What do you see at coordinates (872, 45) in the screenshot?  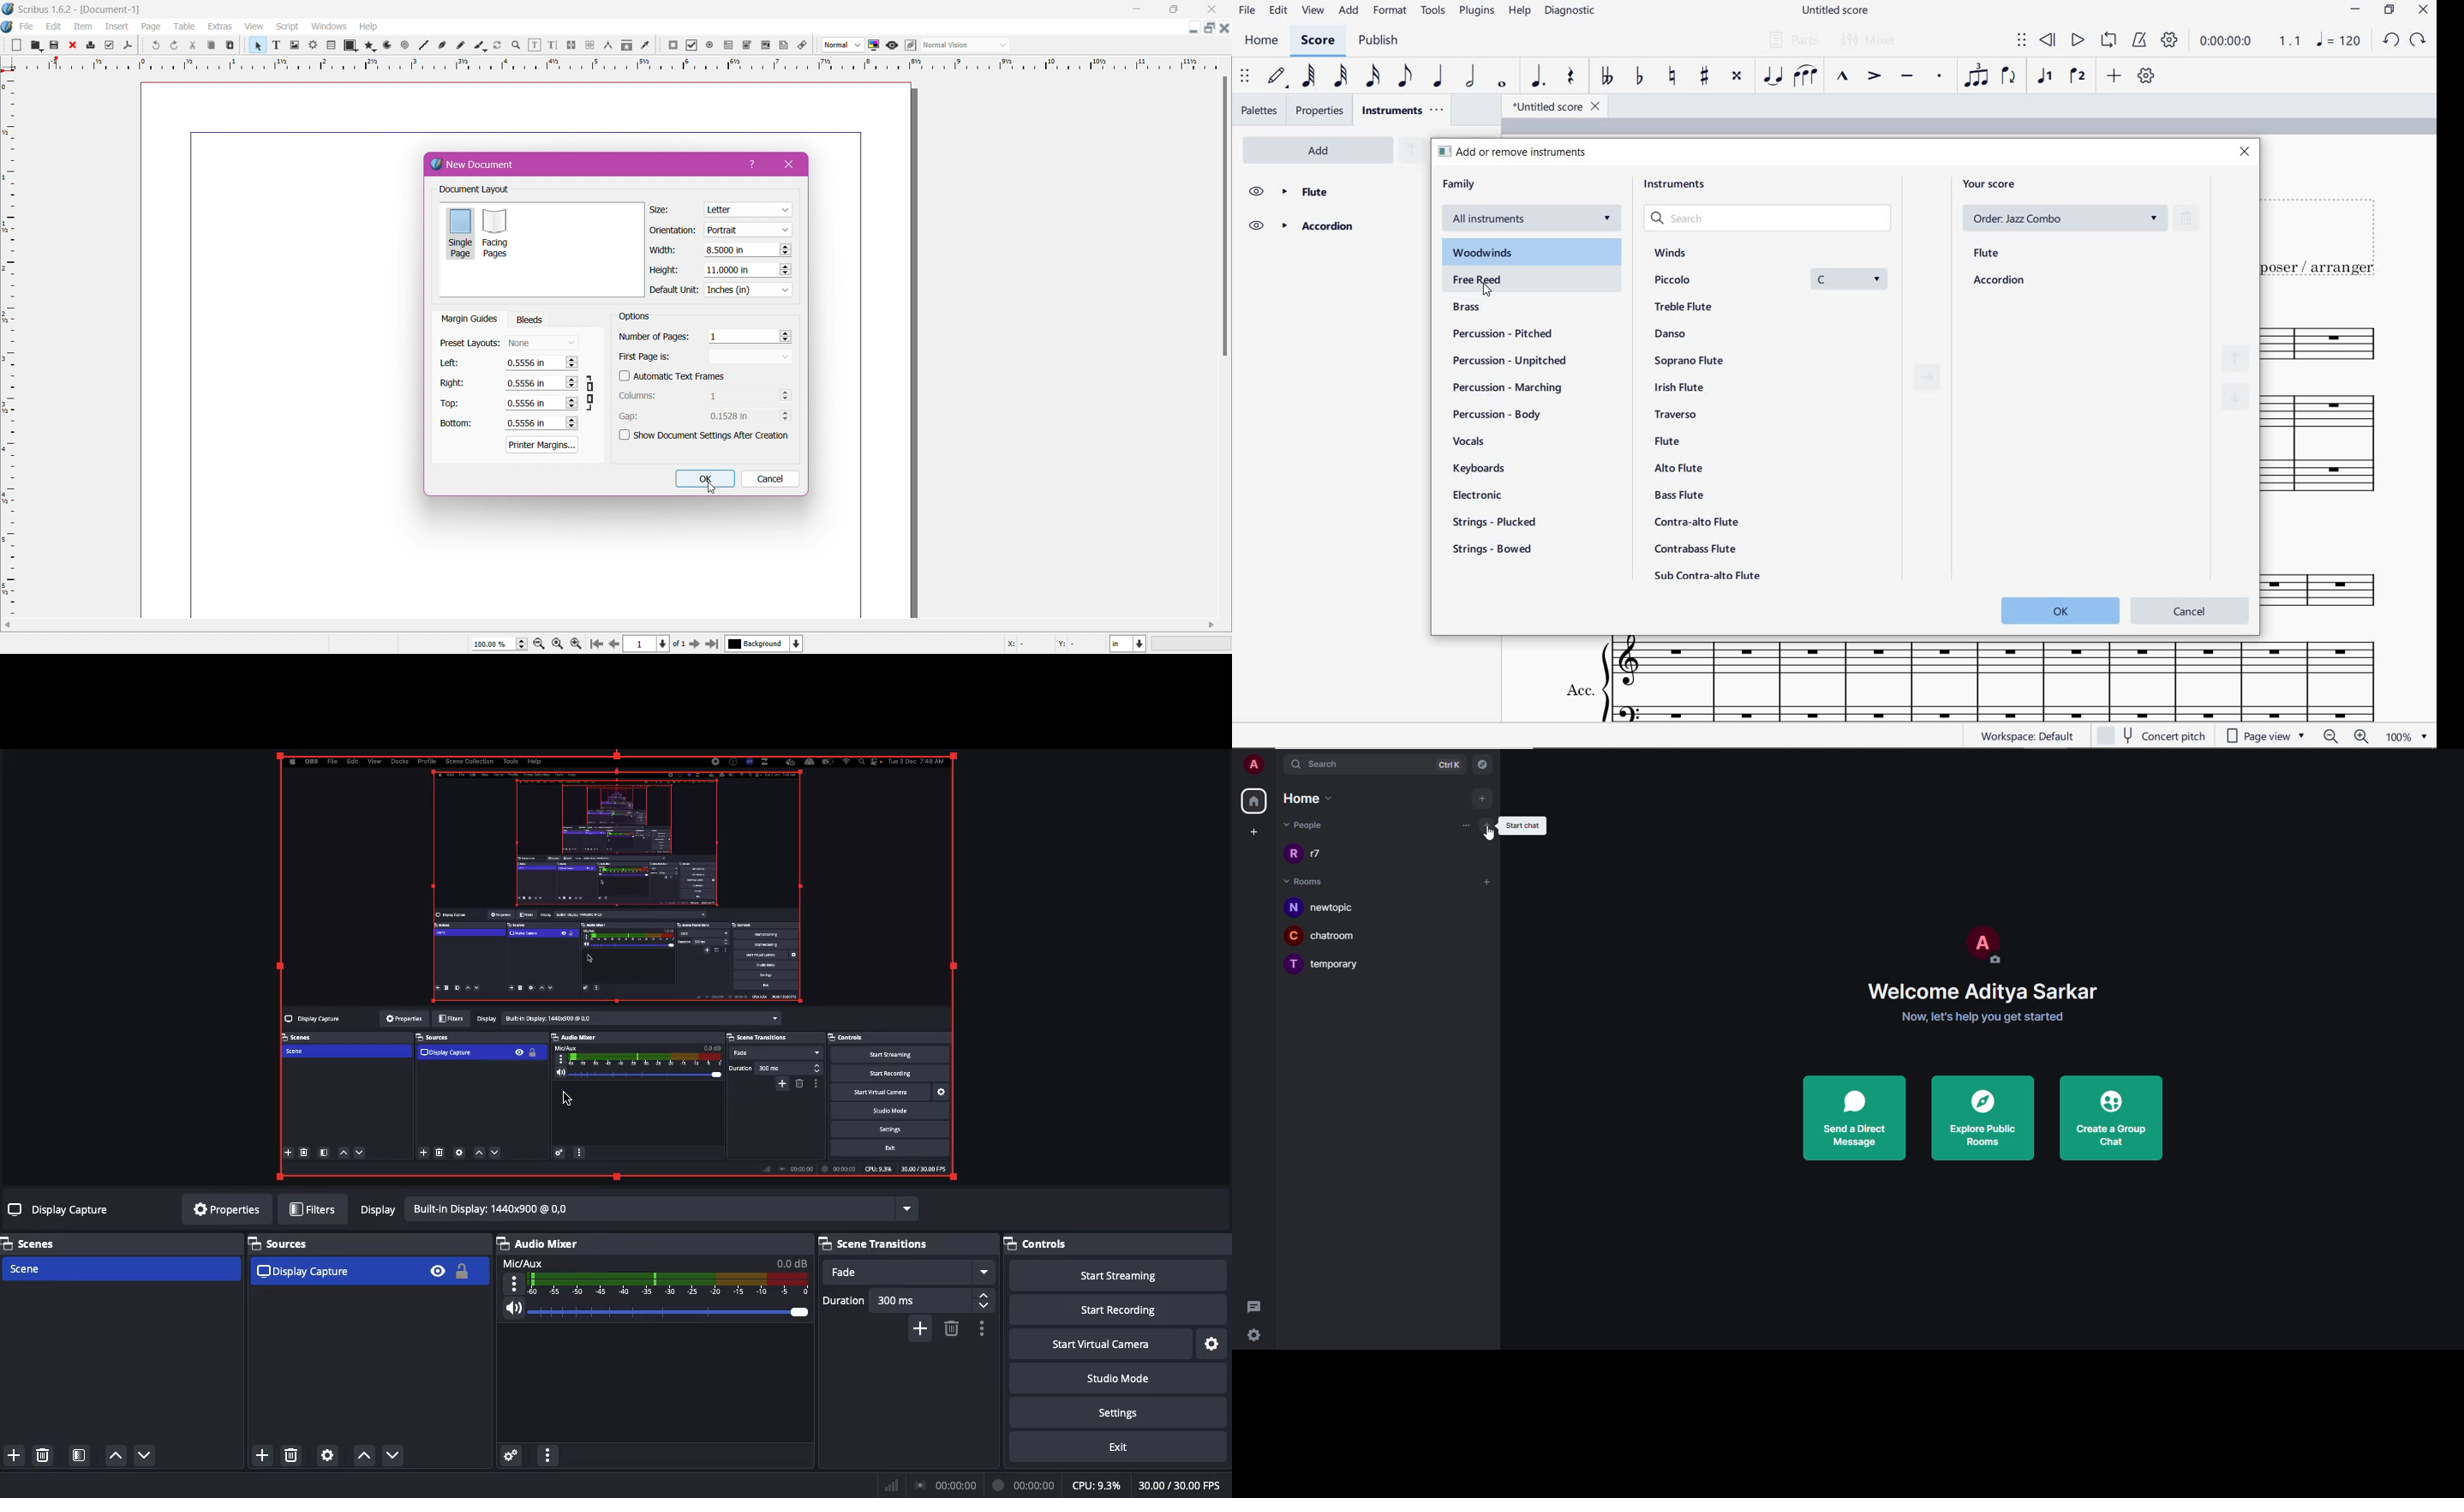 I see `icon` at bounding box center [872, 45].